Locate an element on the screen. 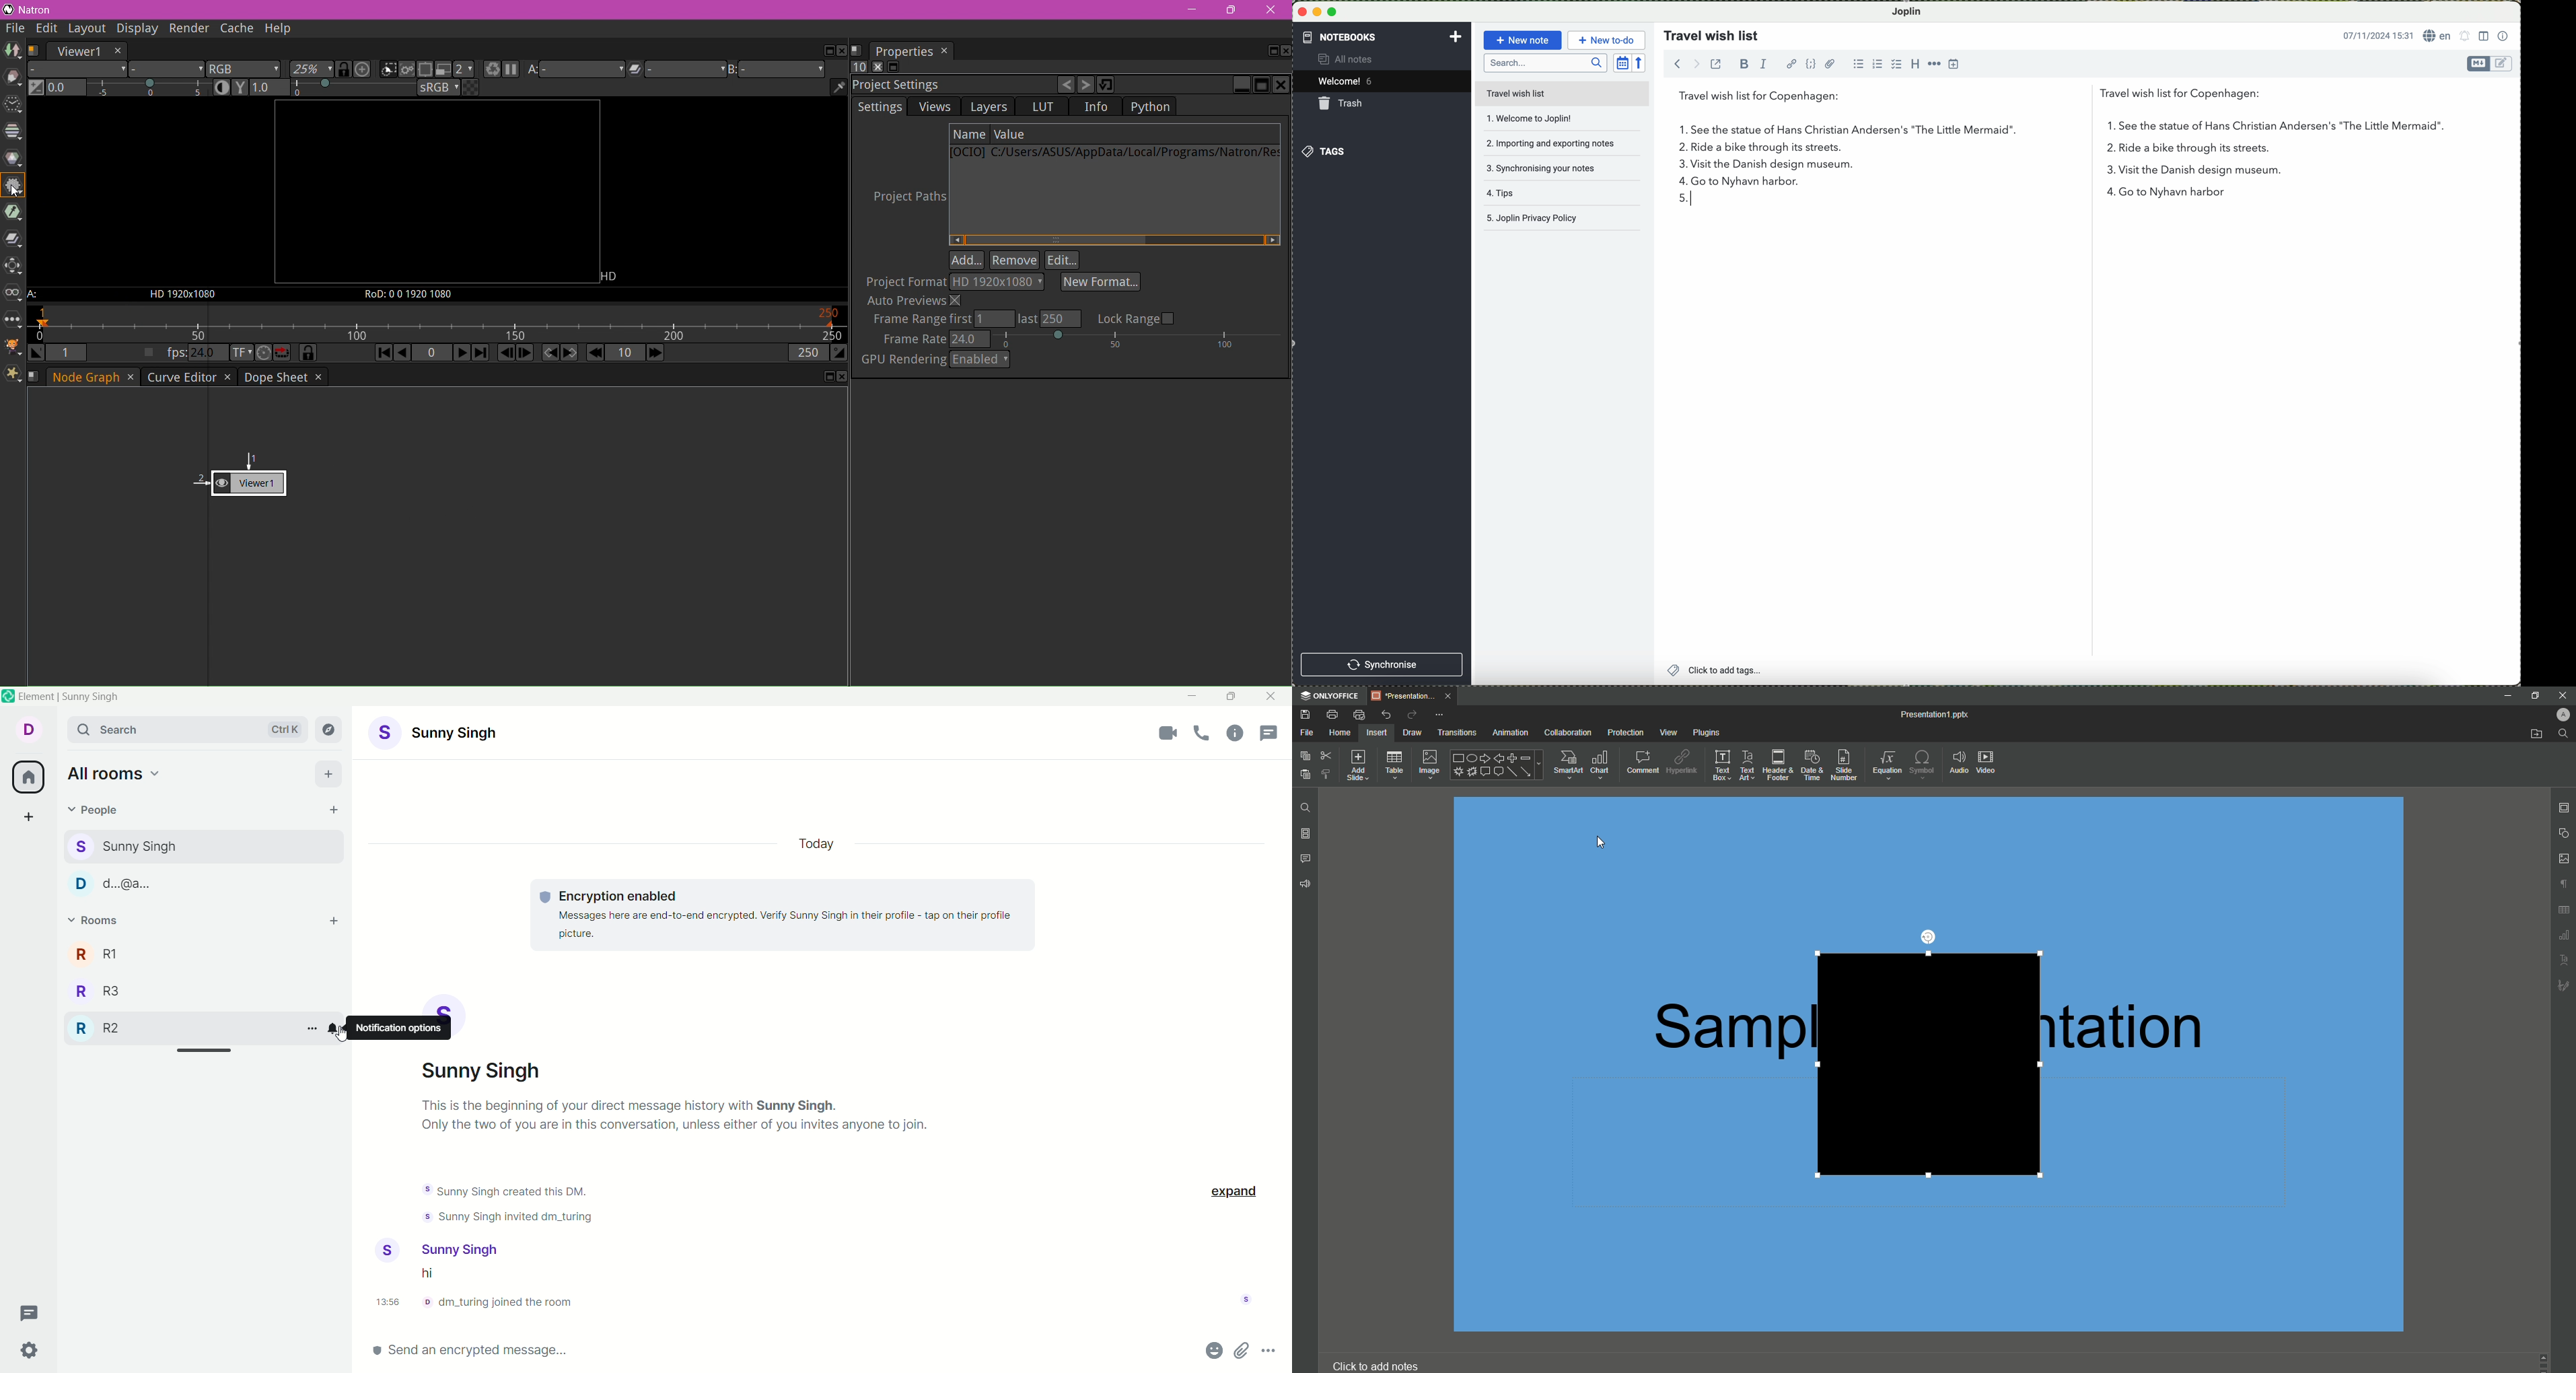 Image resolution: width=2576 pixels, height=1400 pixels. Joplin is located at coordinates (1912, 11).